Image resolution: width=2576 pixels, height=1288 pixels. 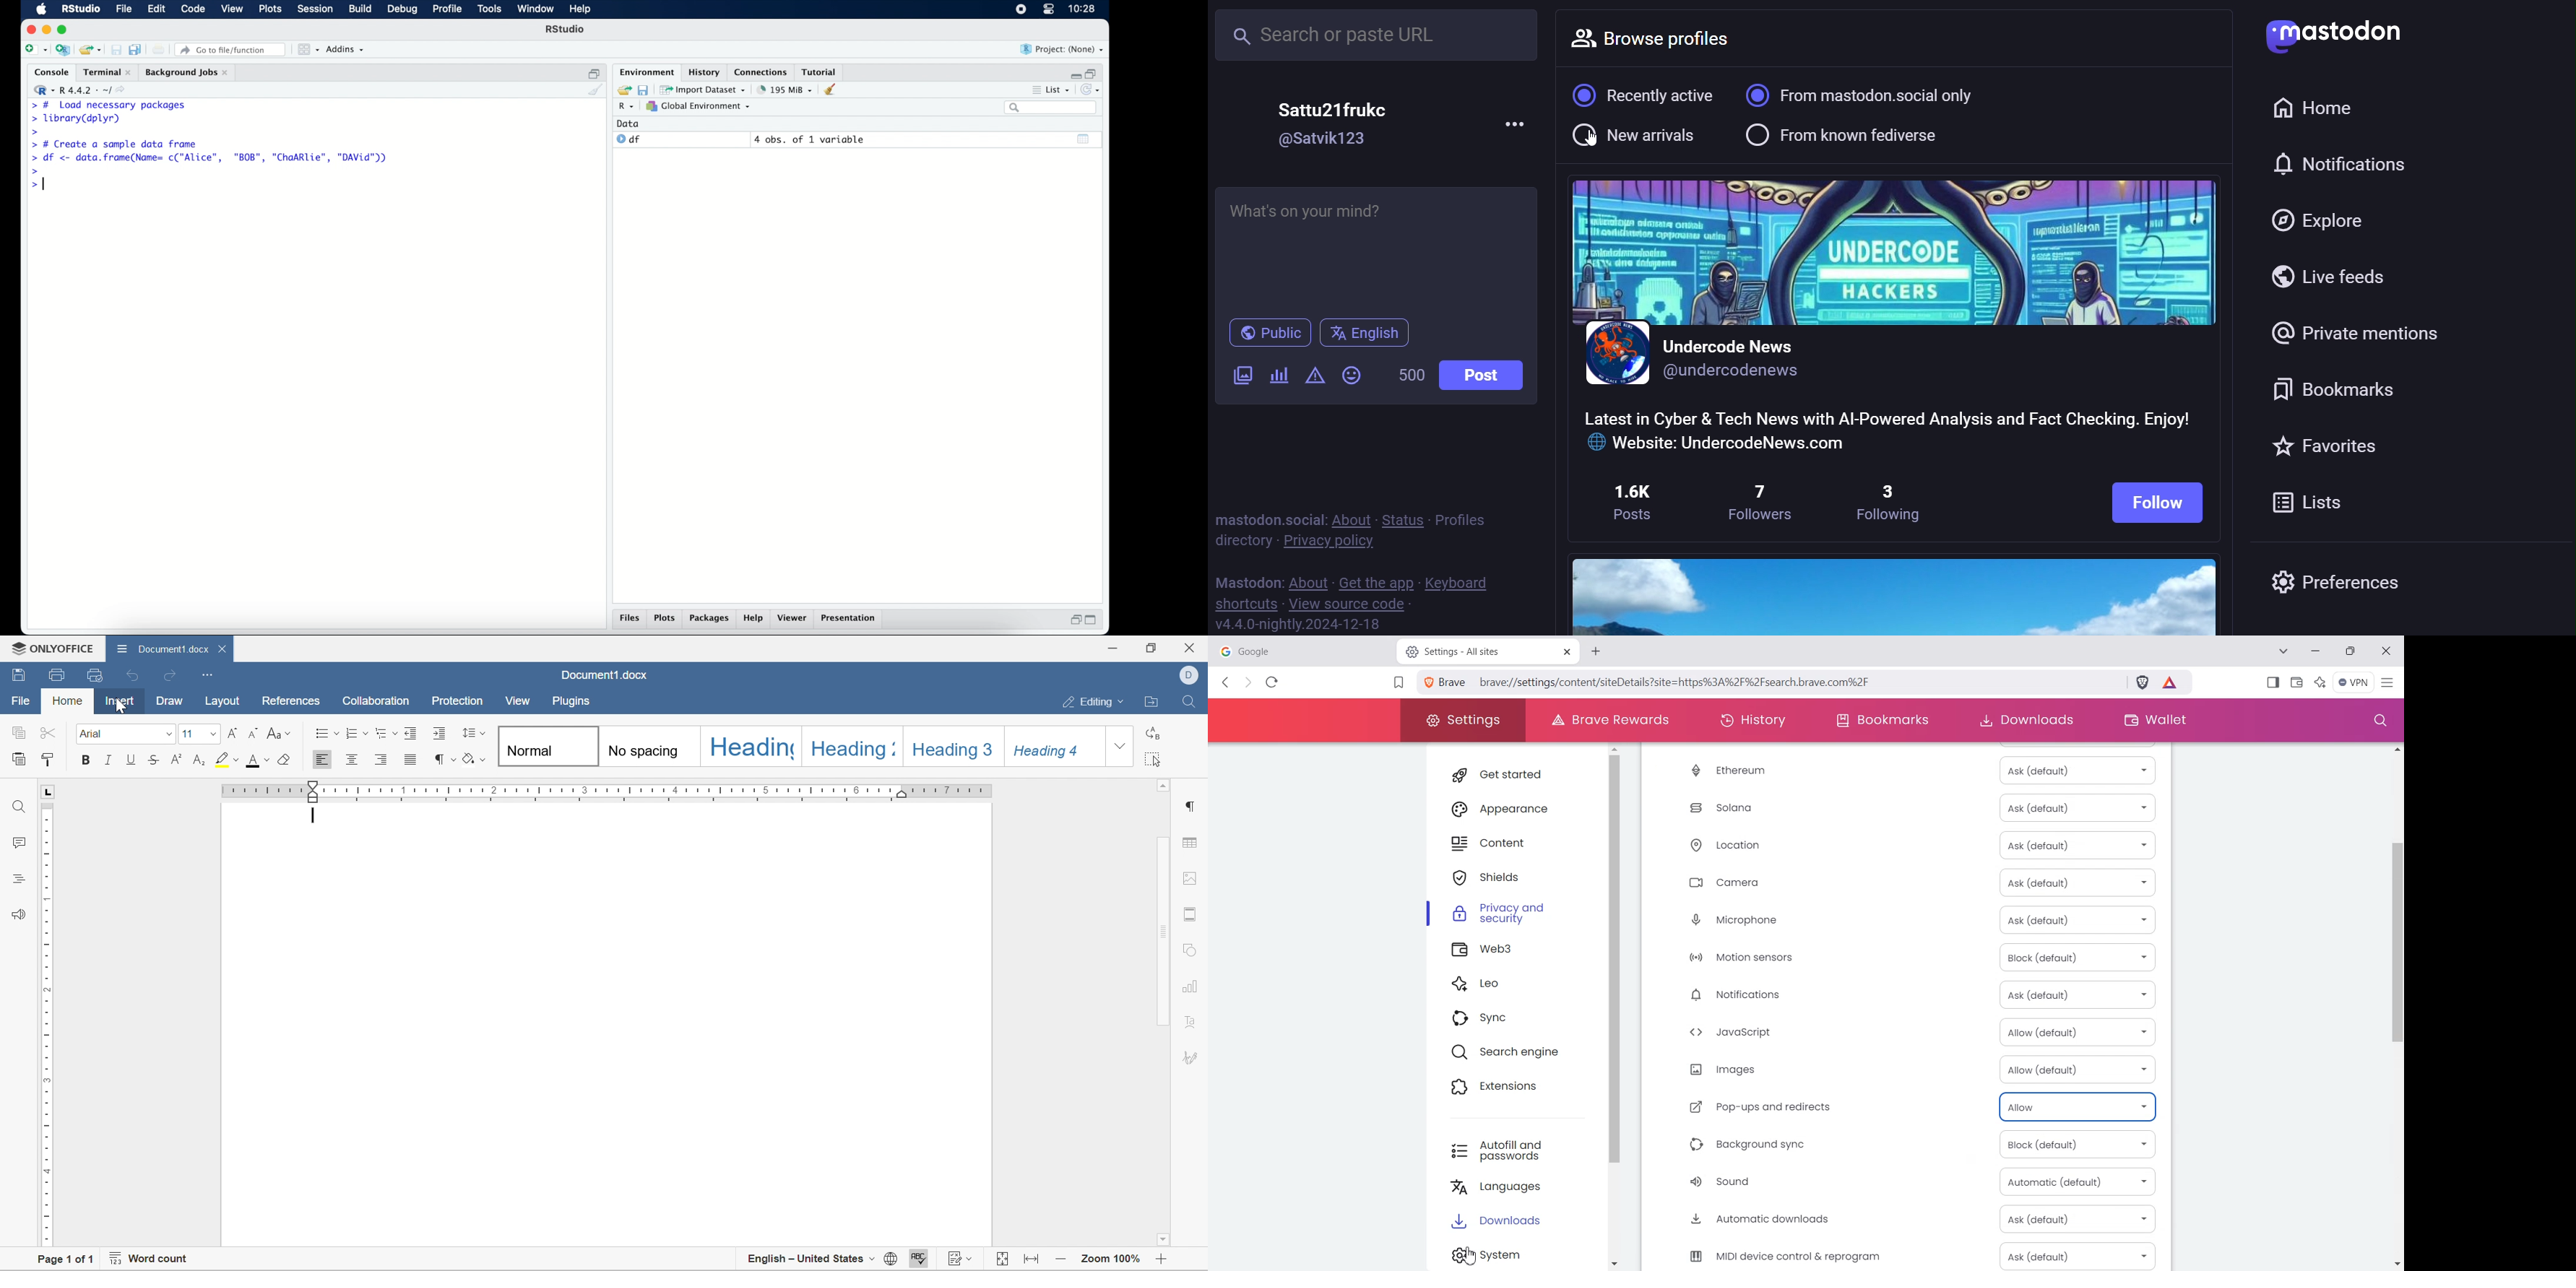 I want to click on save all documents , so click(x=137, y=49).